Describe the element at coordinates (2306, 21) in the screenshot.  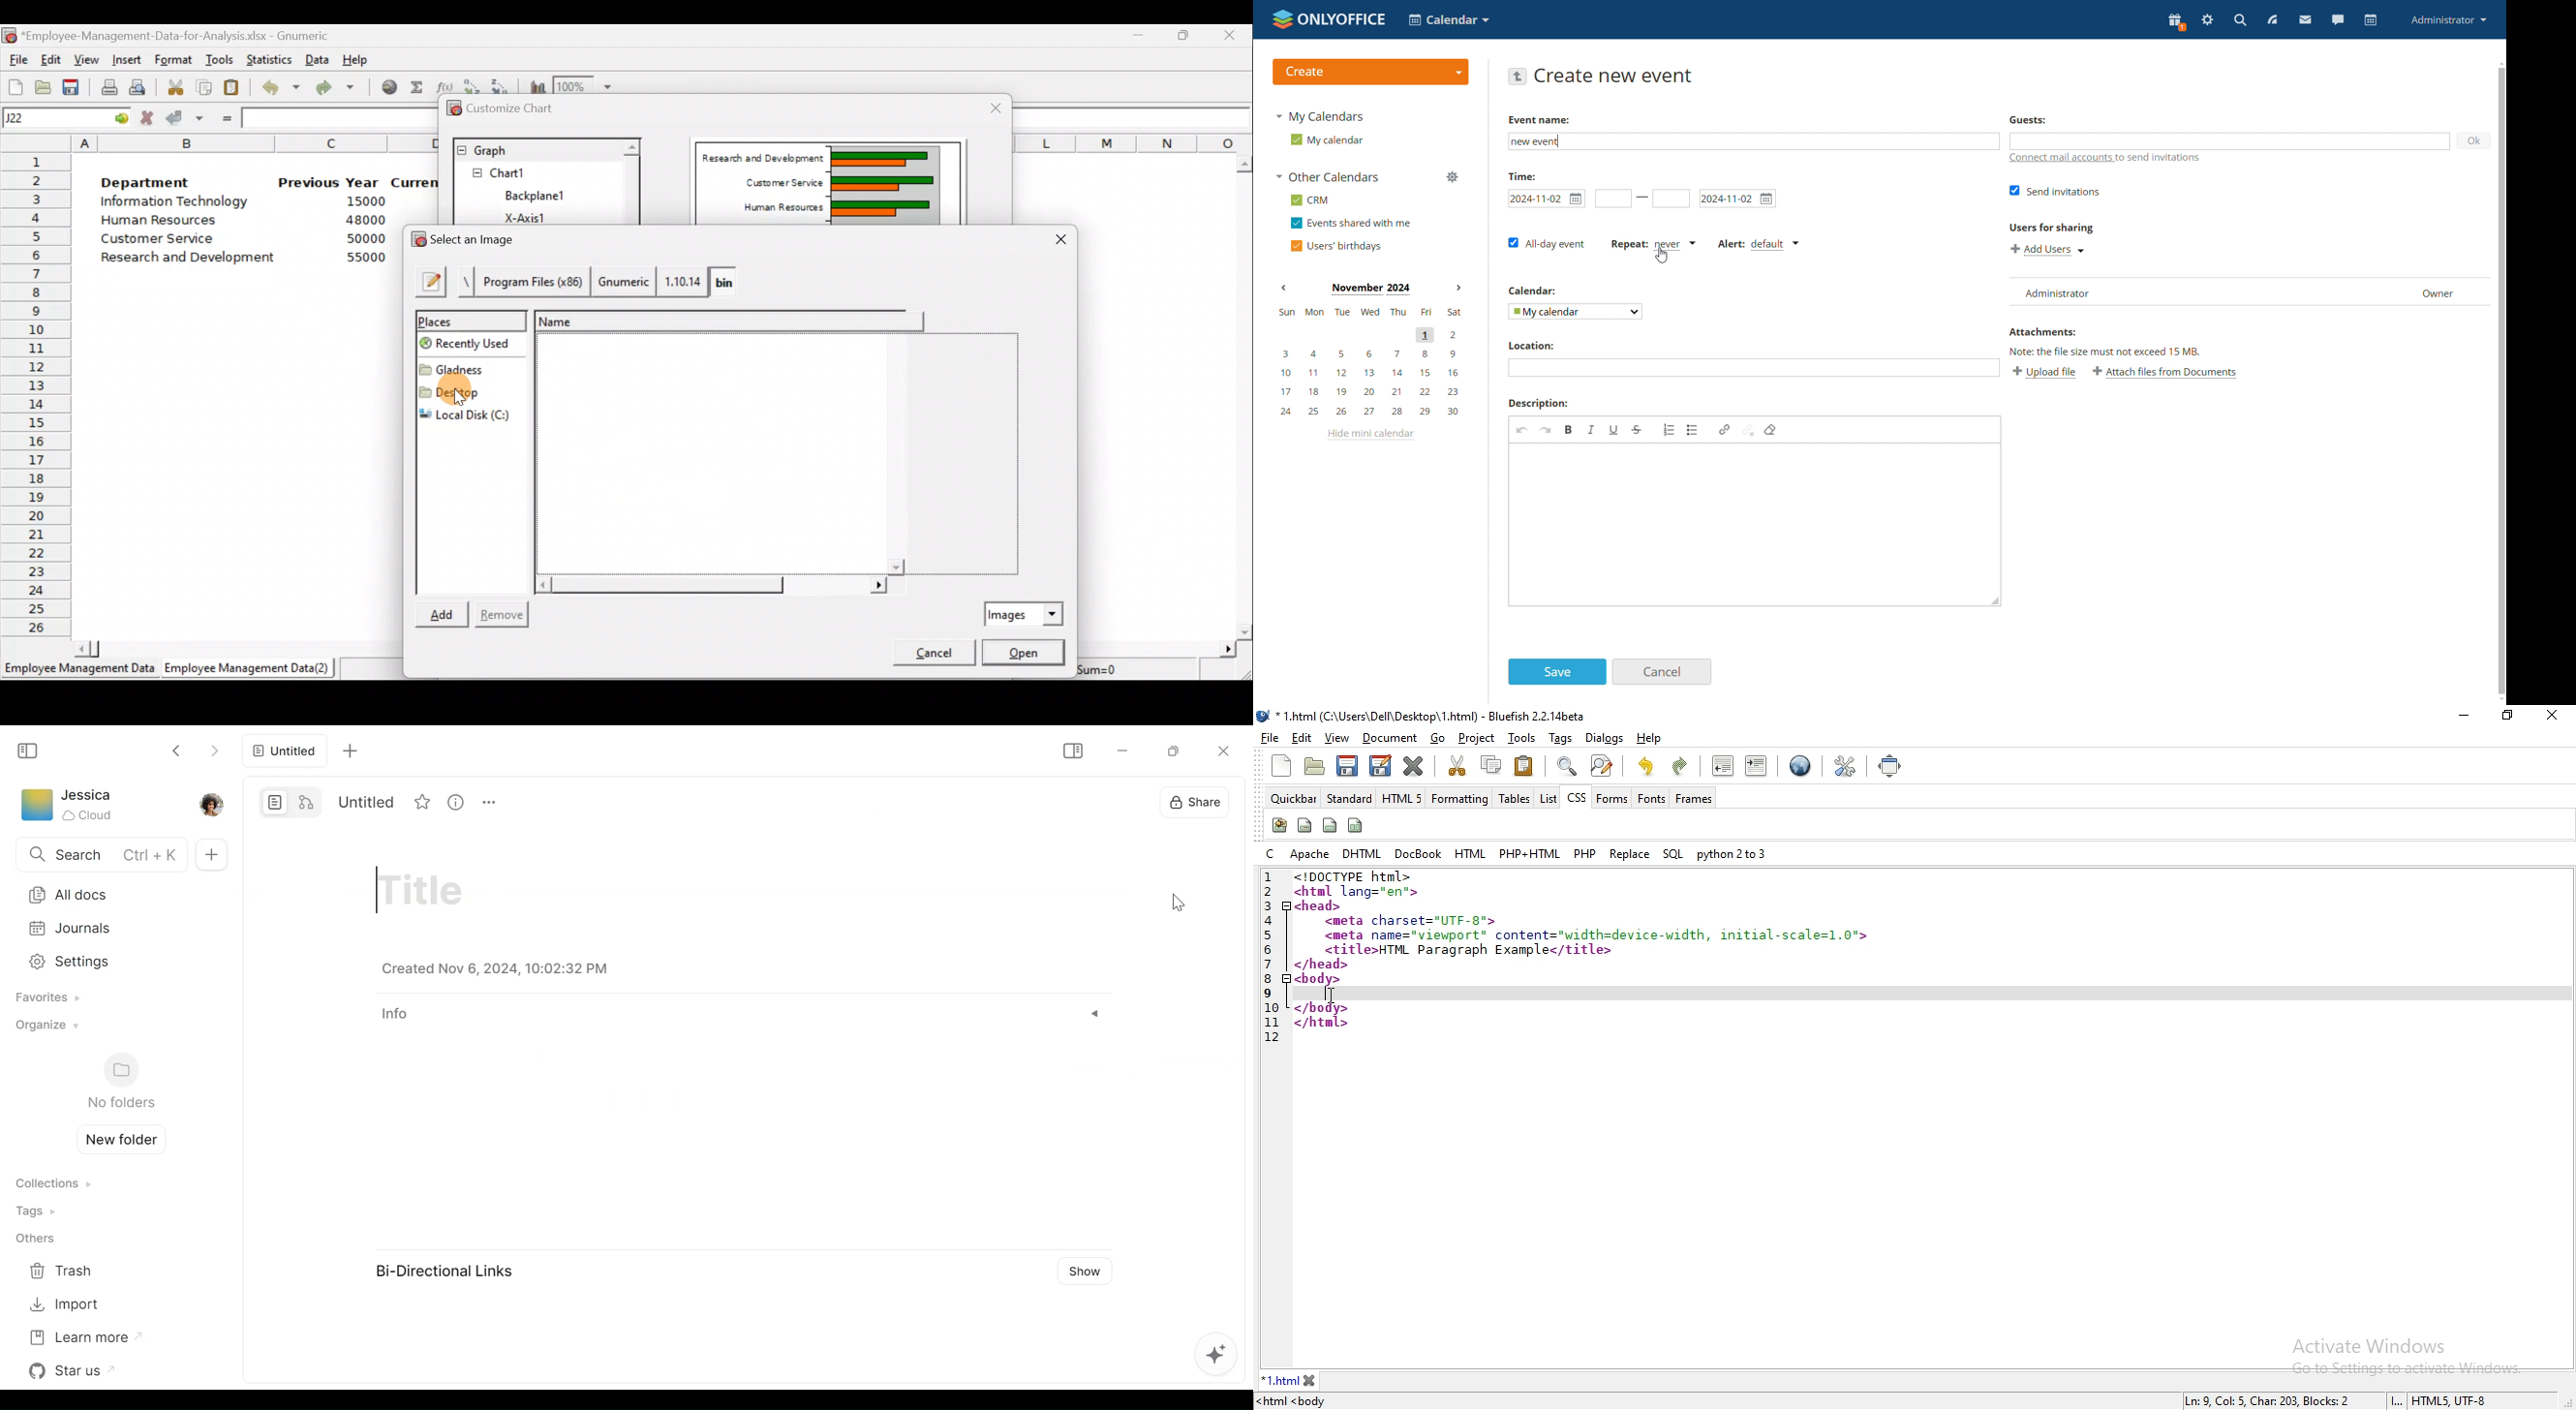
I see `mail` at that location.